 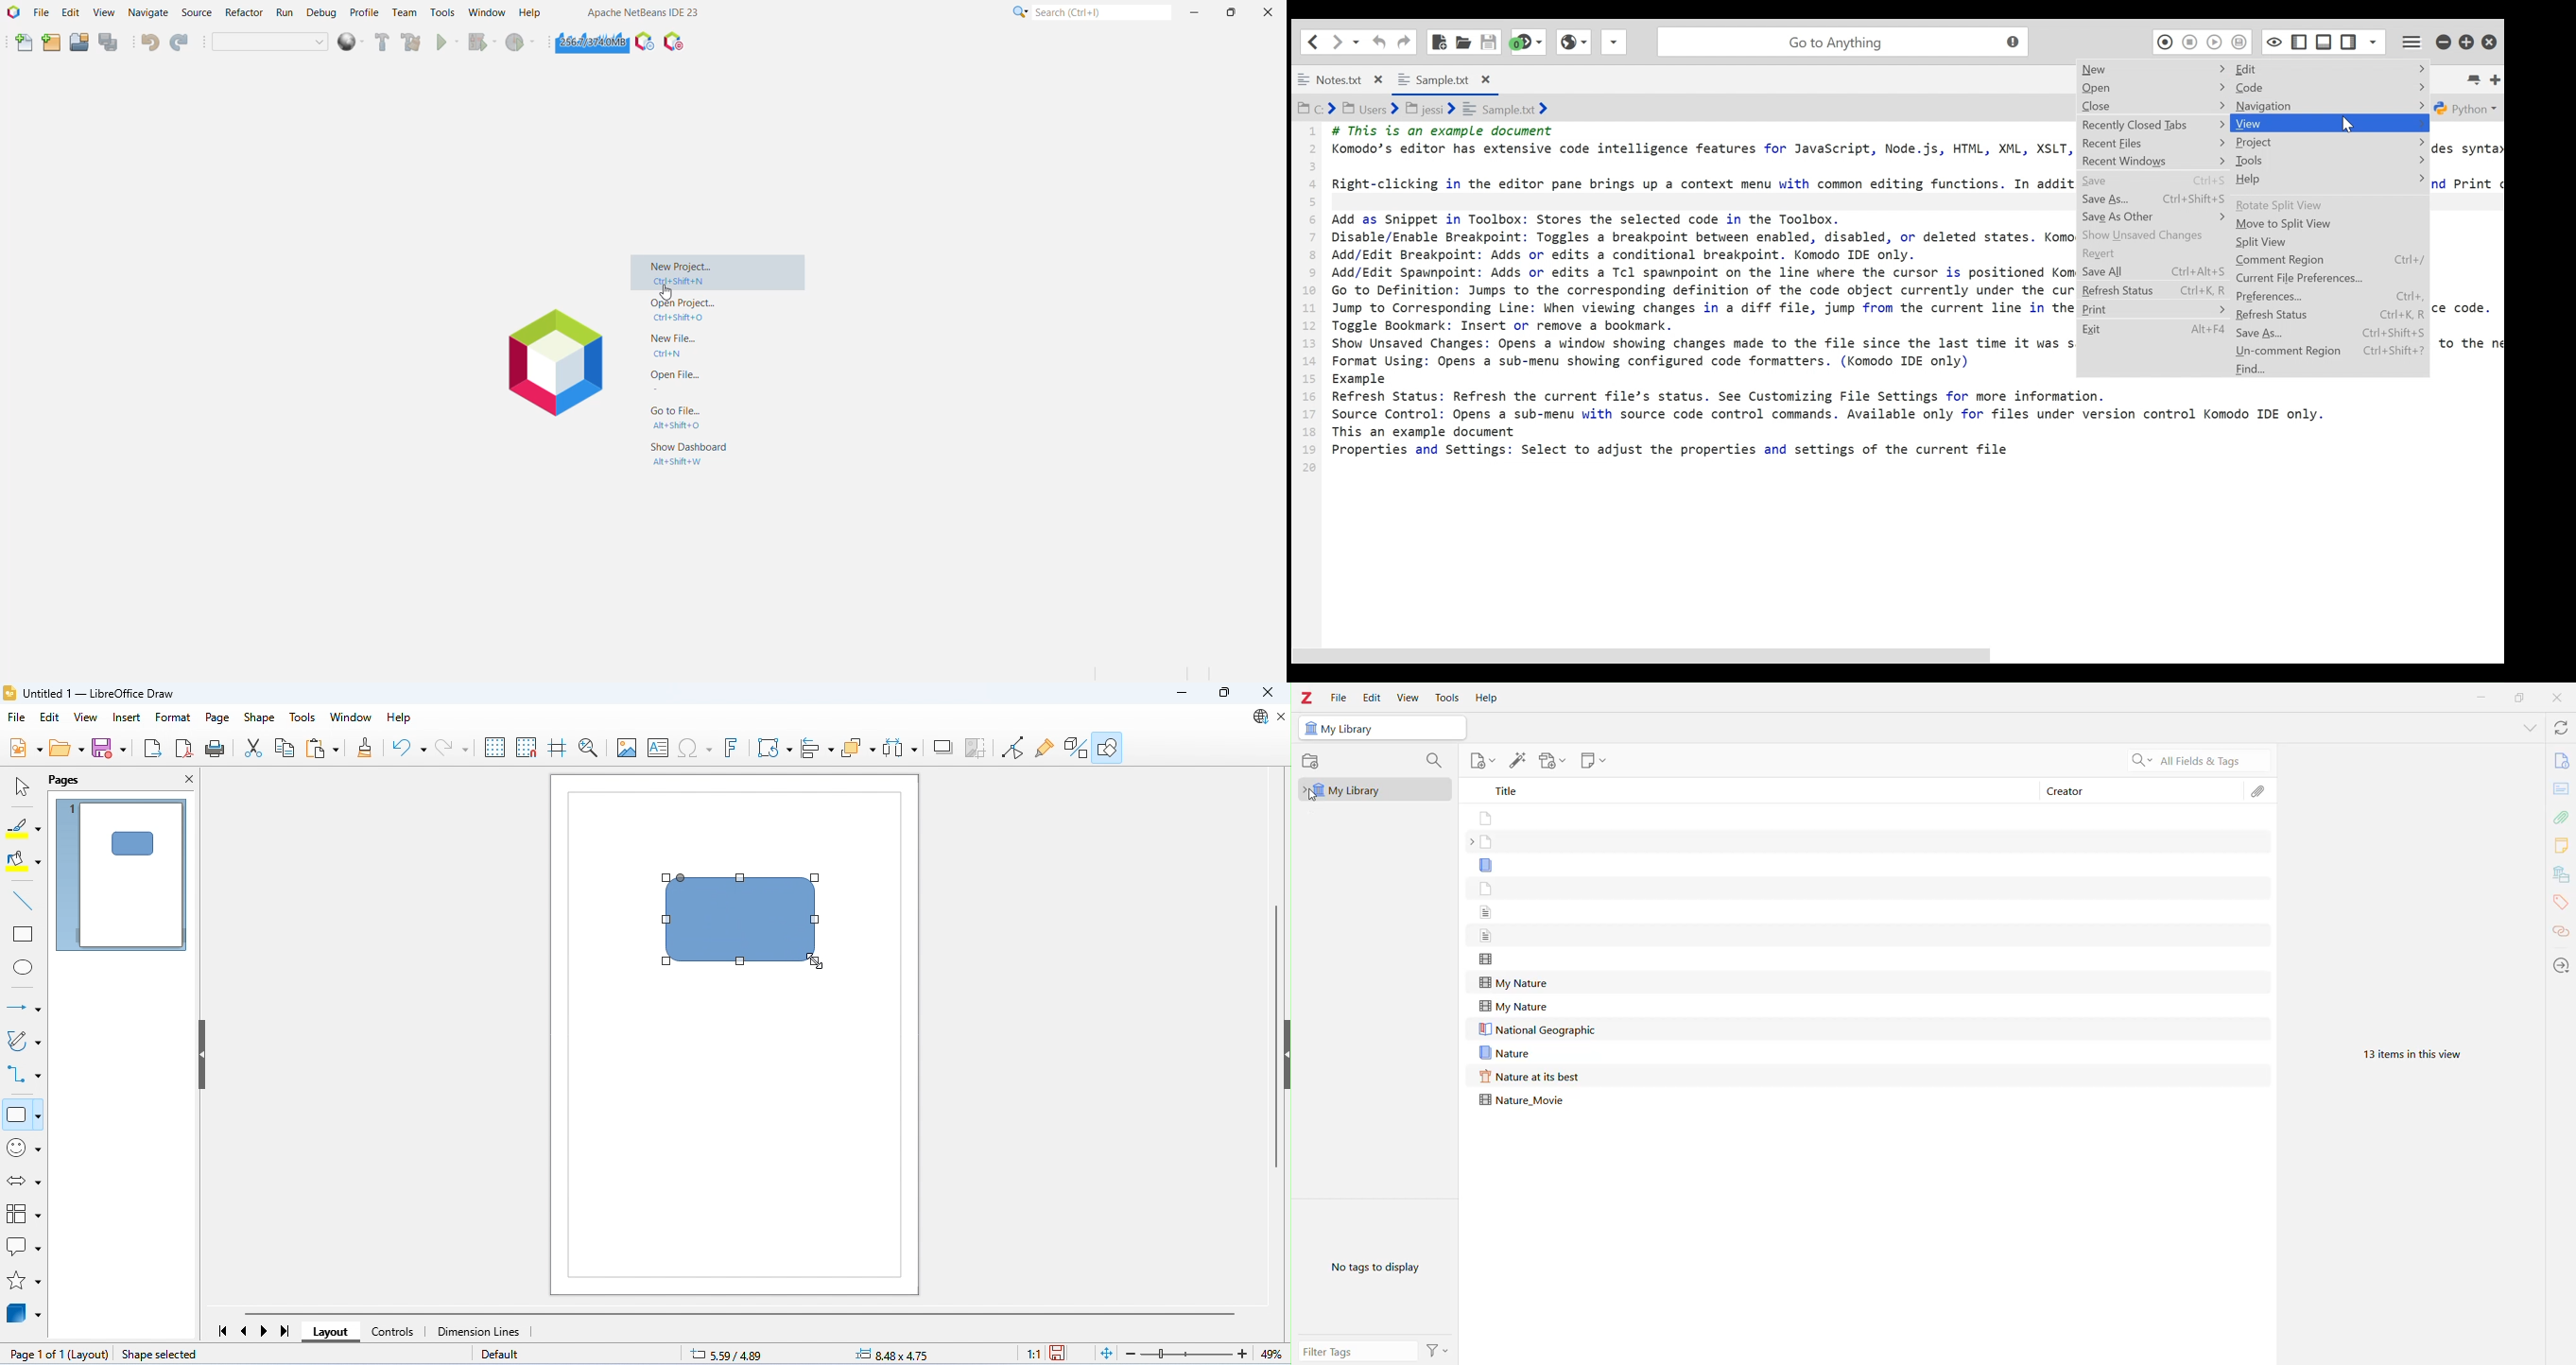 What do you see at coordinates (2561, 966) in the screenshot?
I see `Actions` at bounding box center [2561, 966].